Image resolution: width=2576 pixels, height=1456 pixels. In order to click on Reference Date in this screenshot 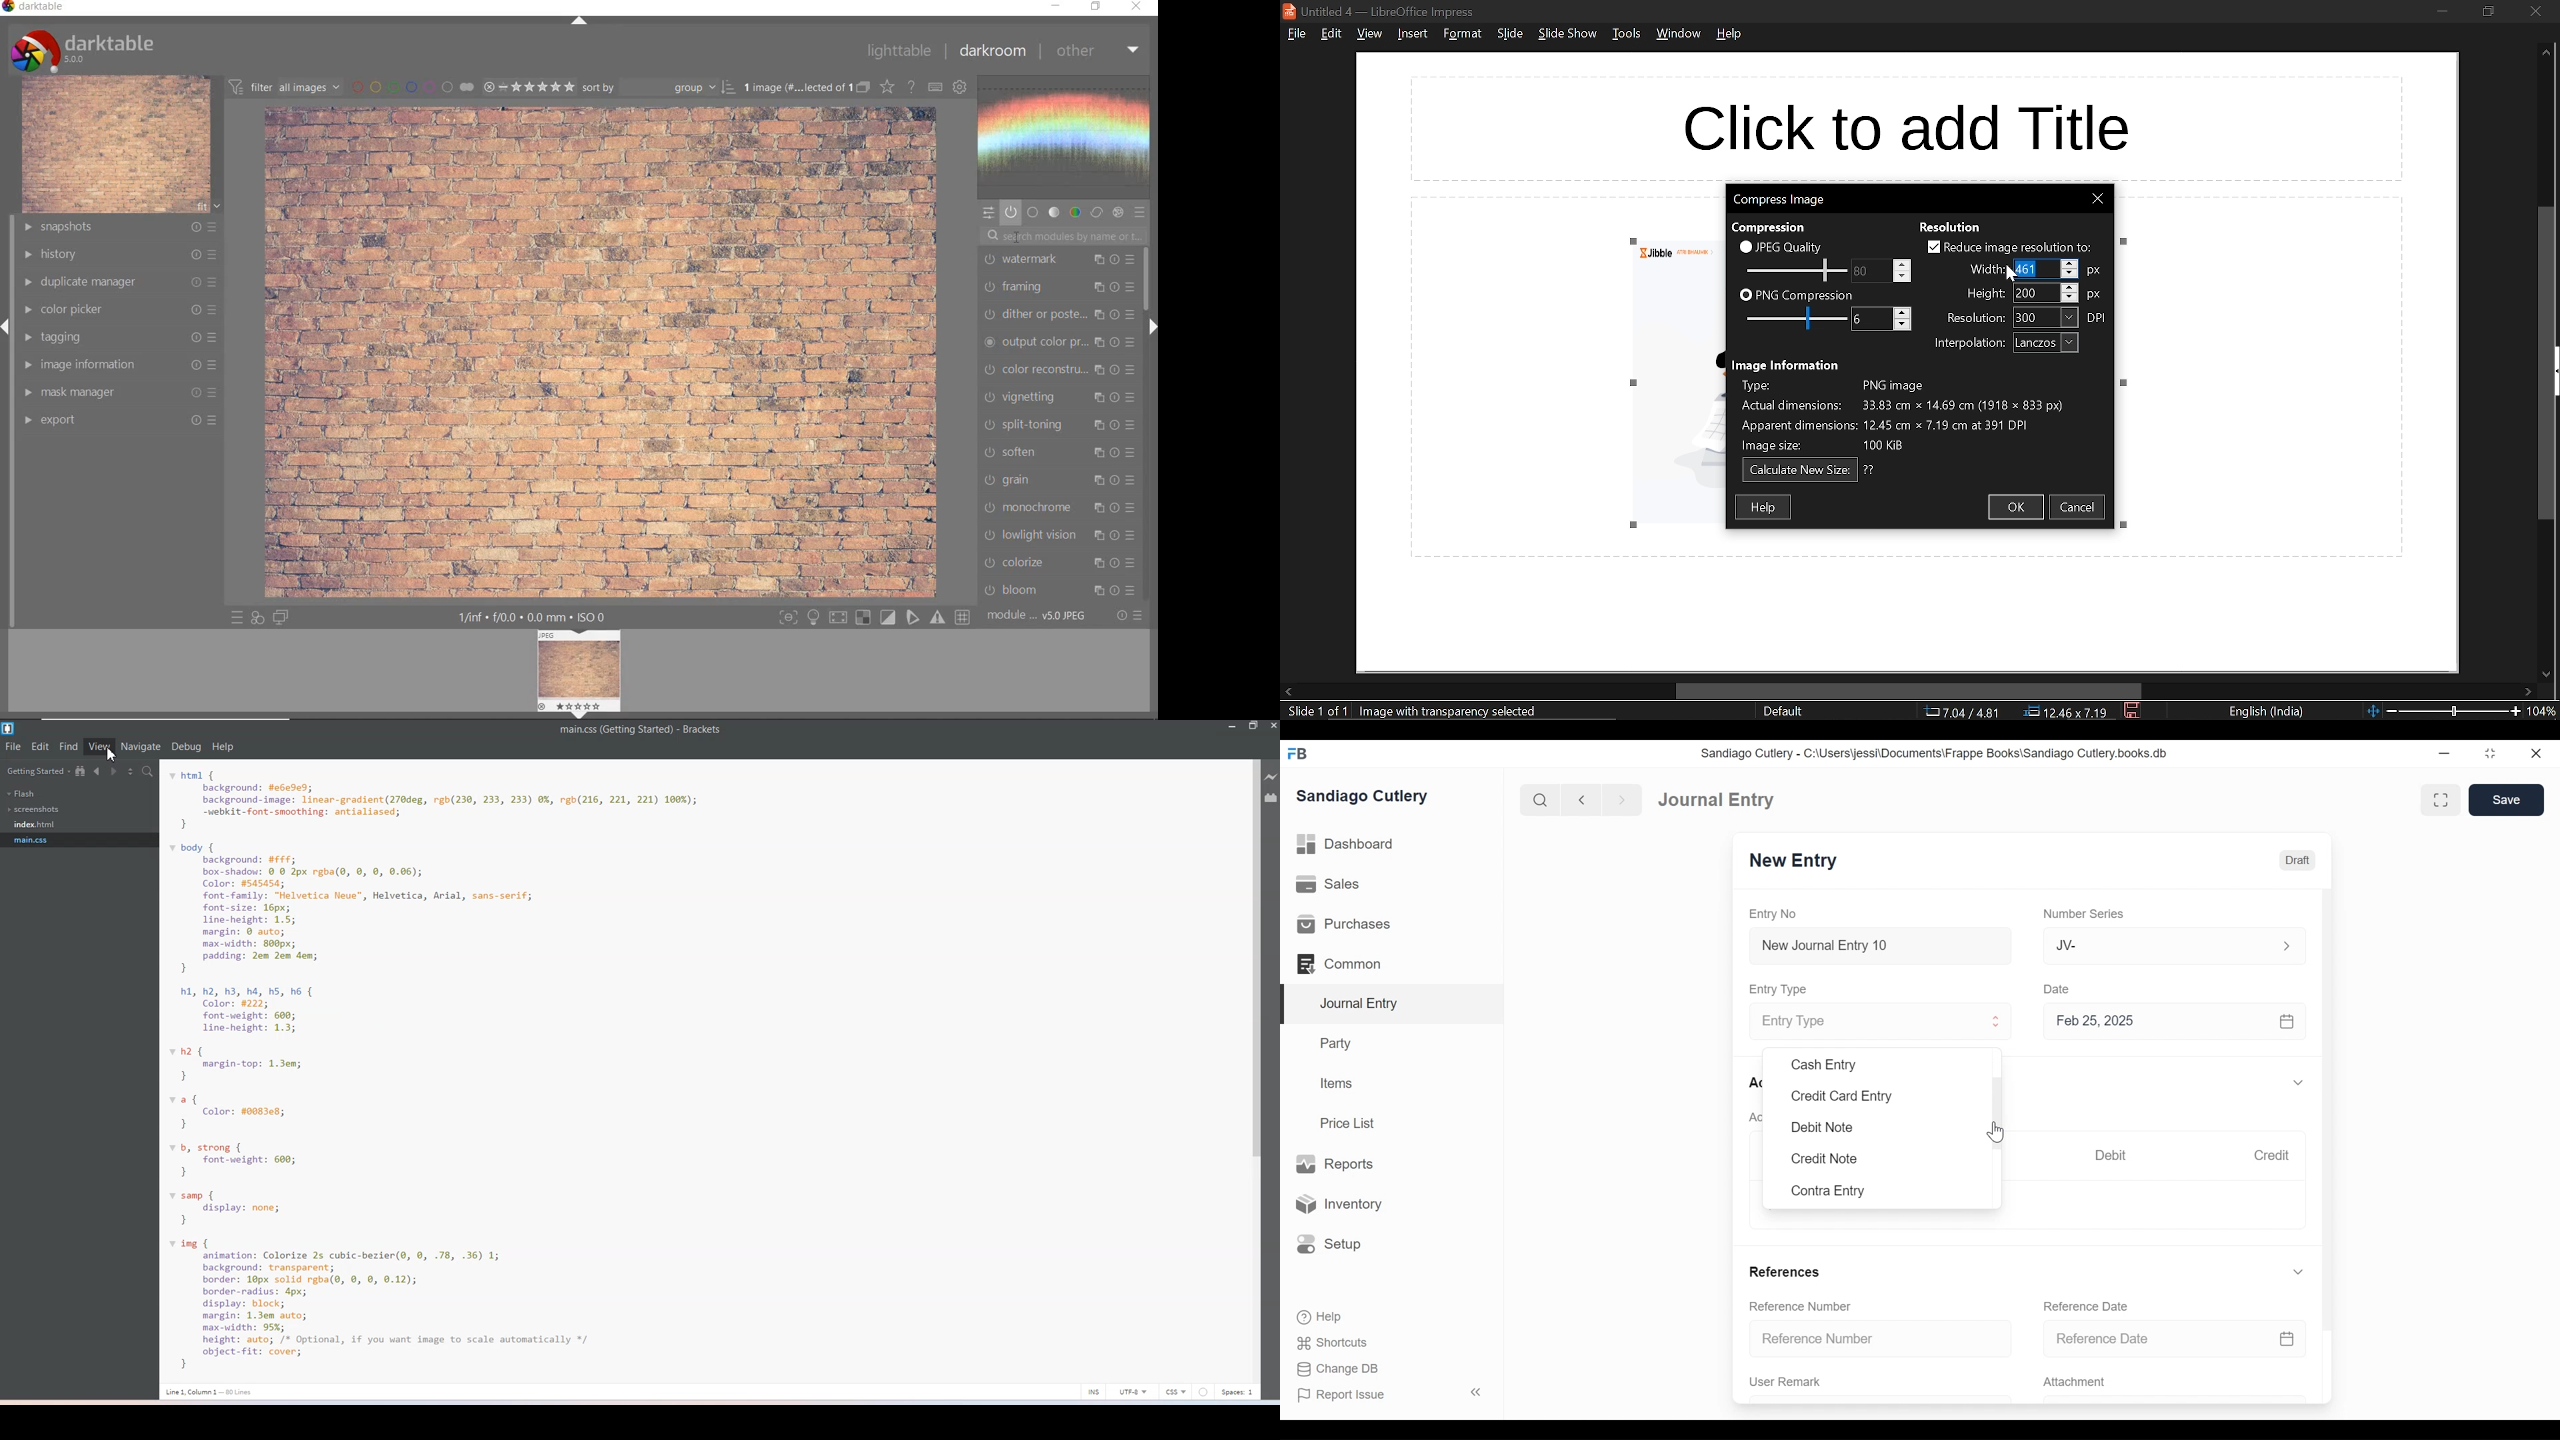, I will do `click(2089, 1306)`.